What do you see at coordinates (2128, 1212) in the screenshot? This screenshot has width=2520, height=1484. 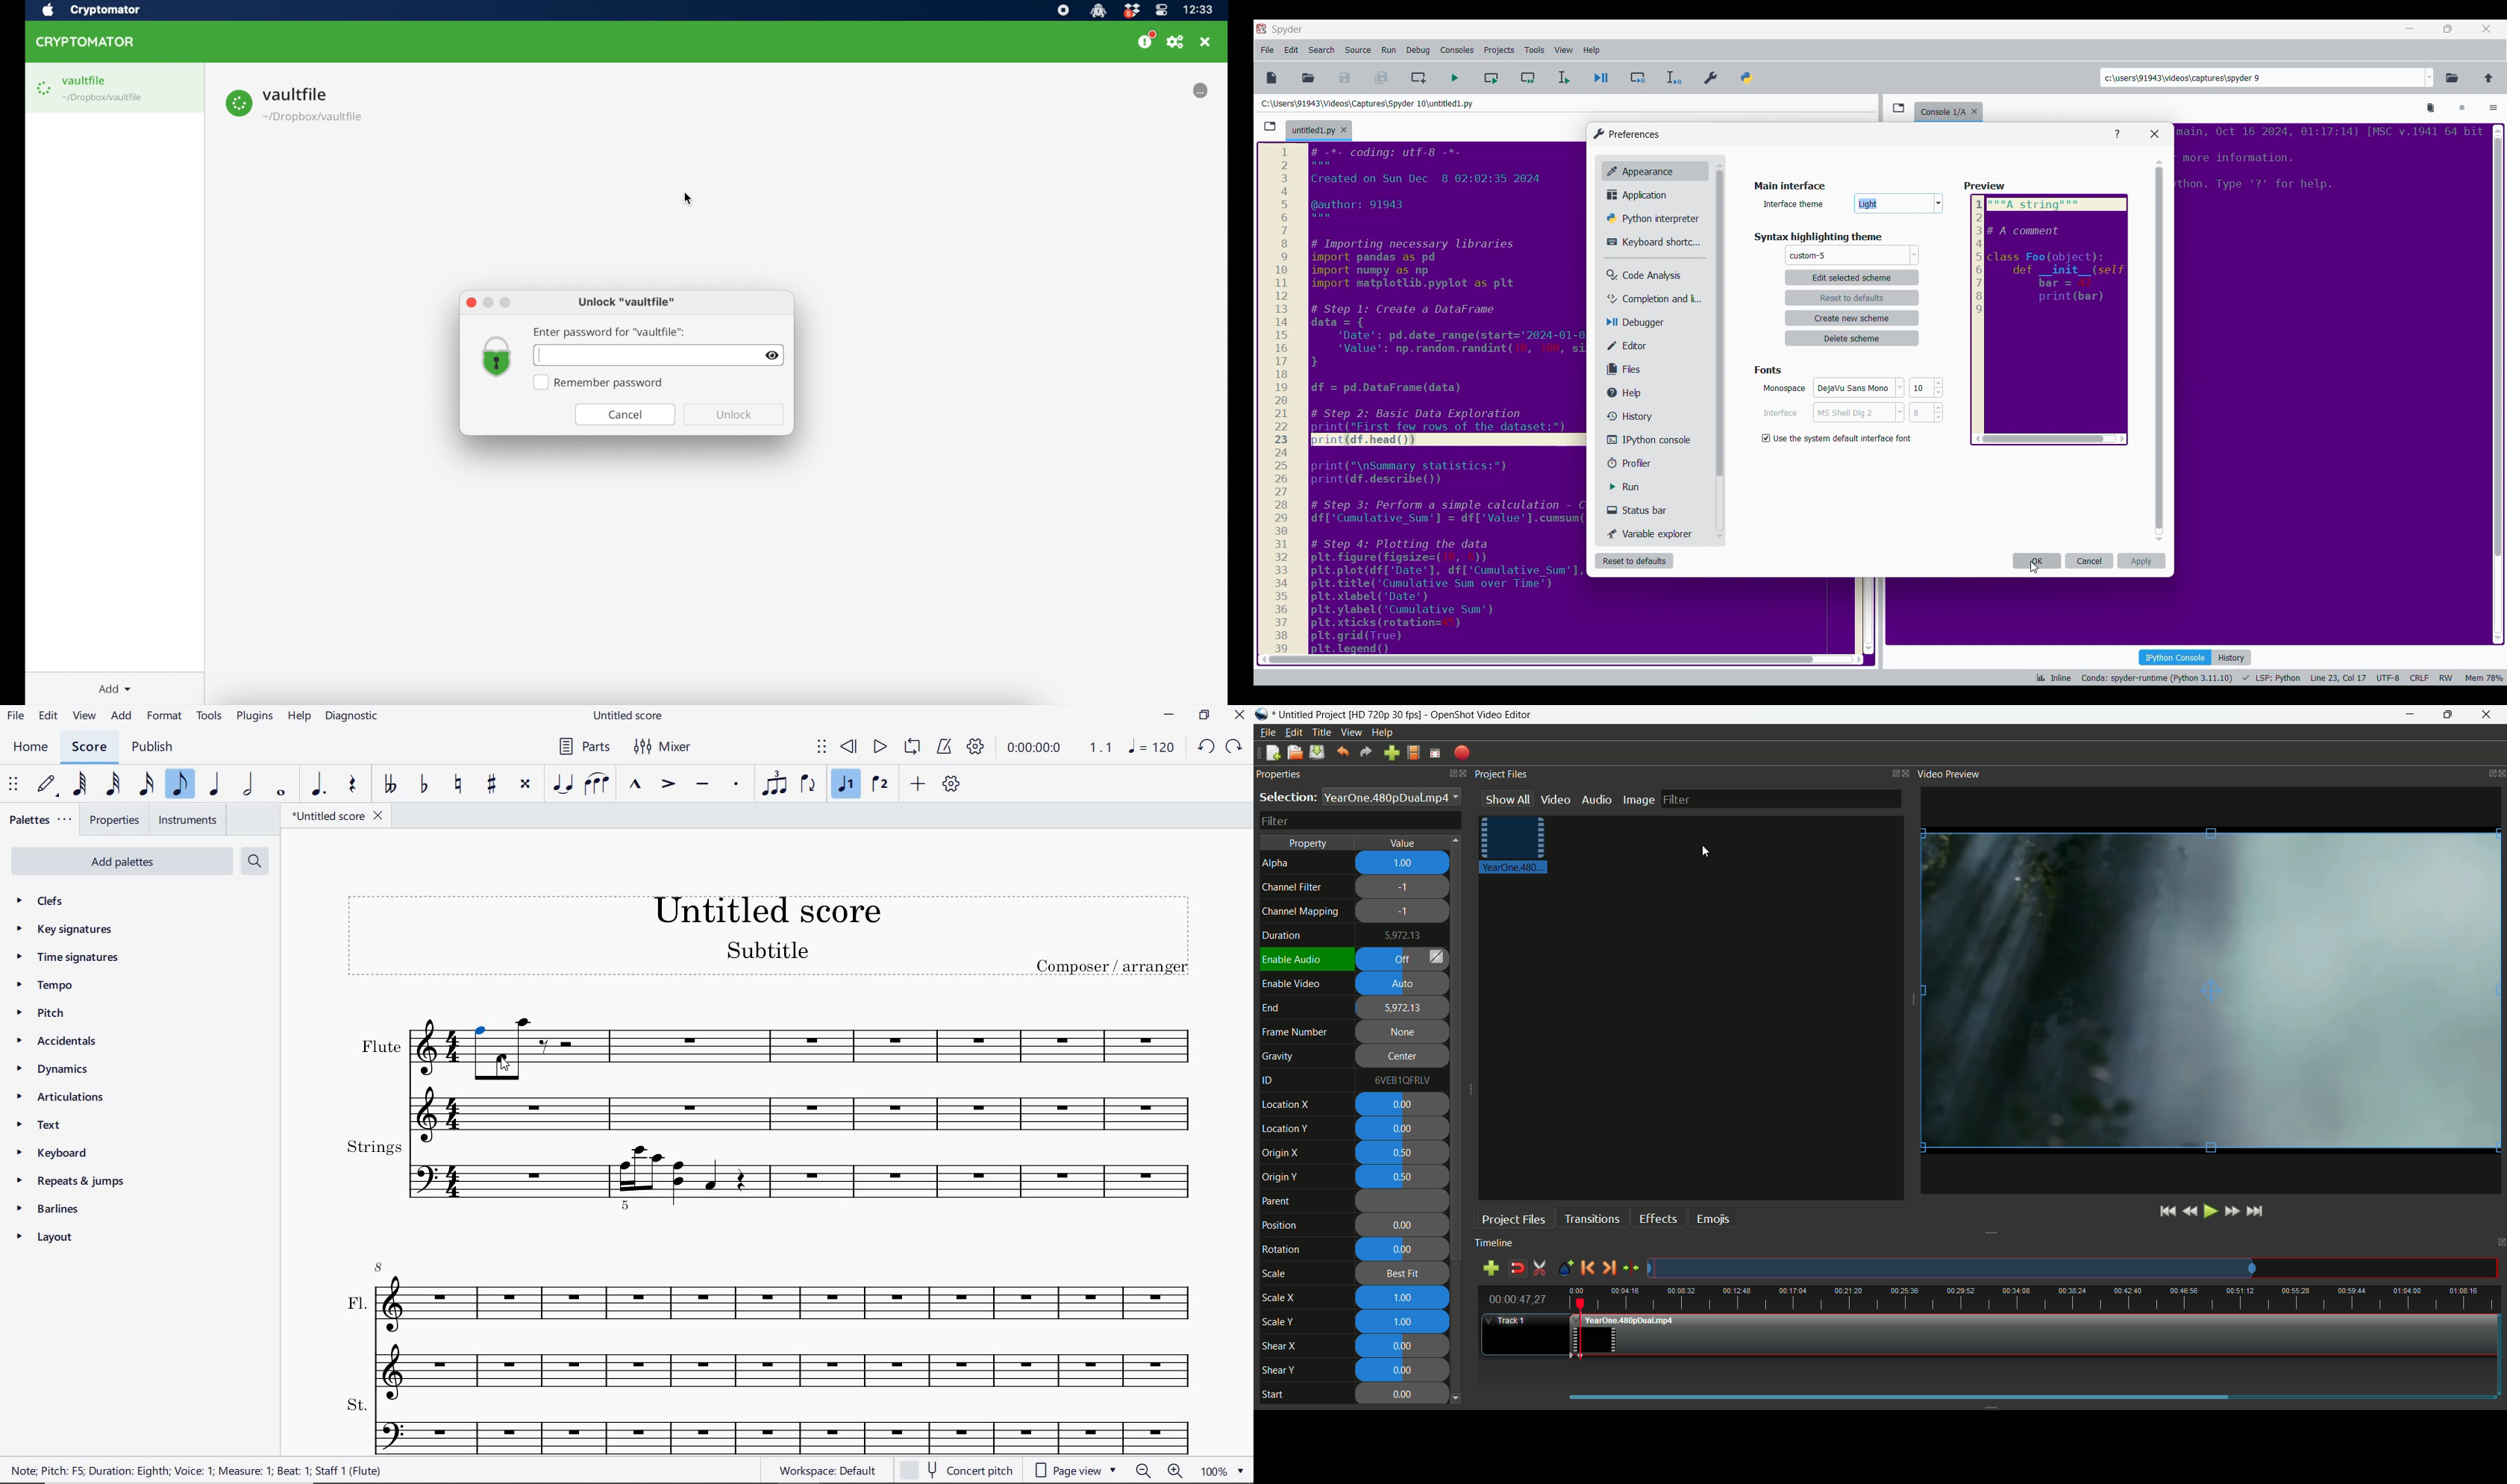 I see `rewind` at bounding box center [2128, 1212].